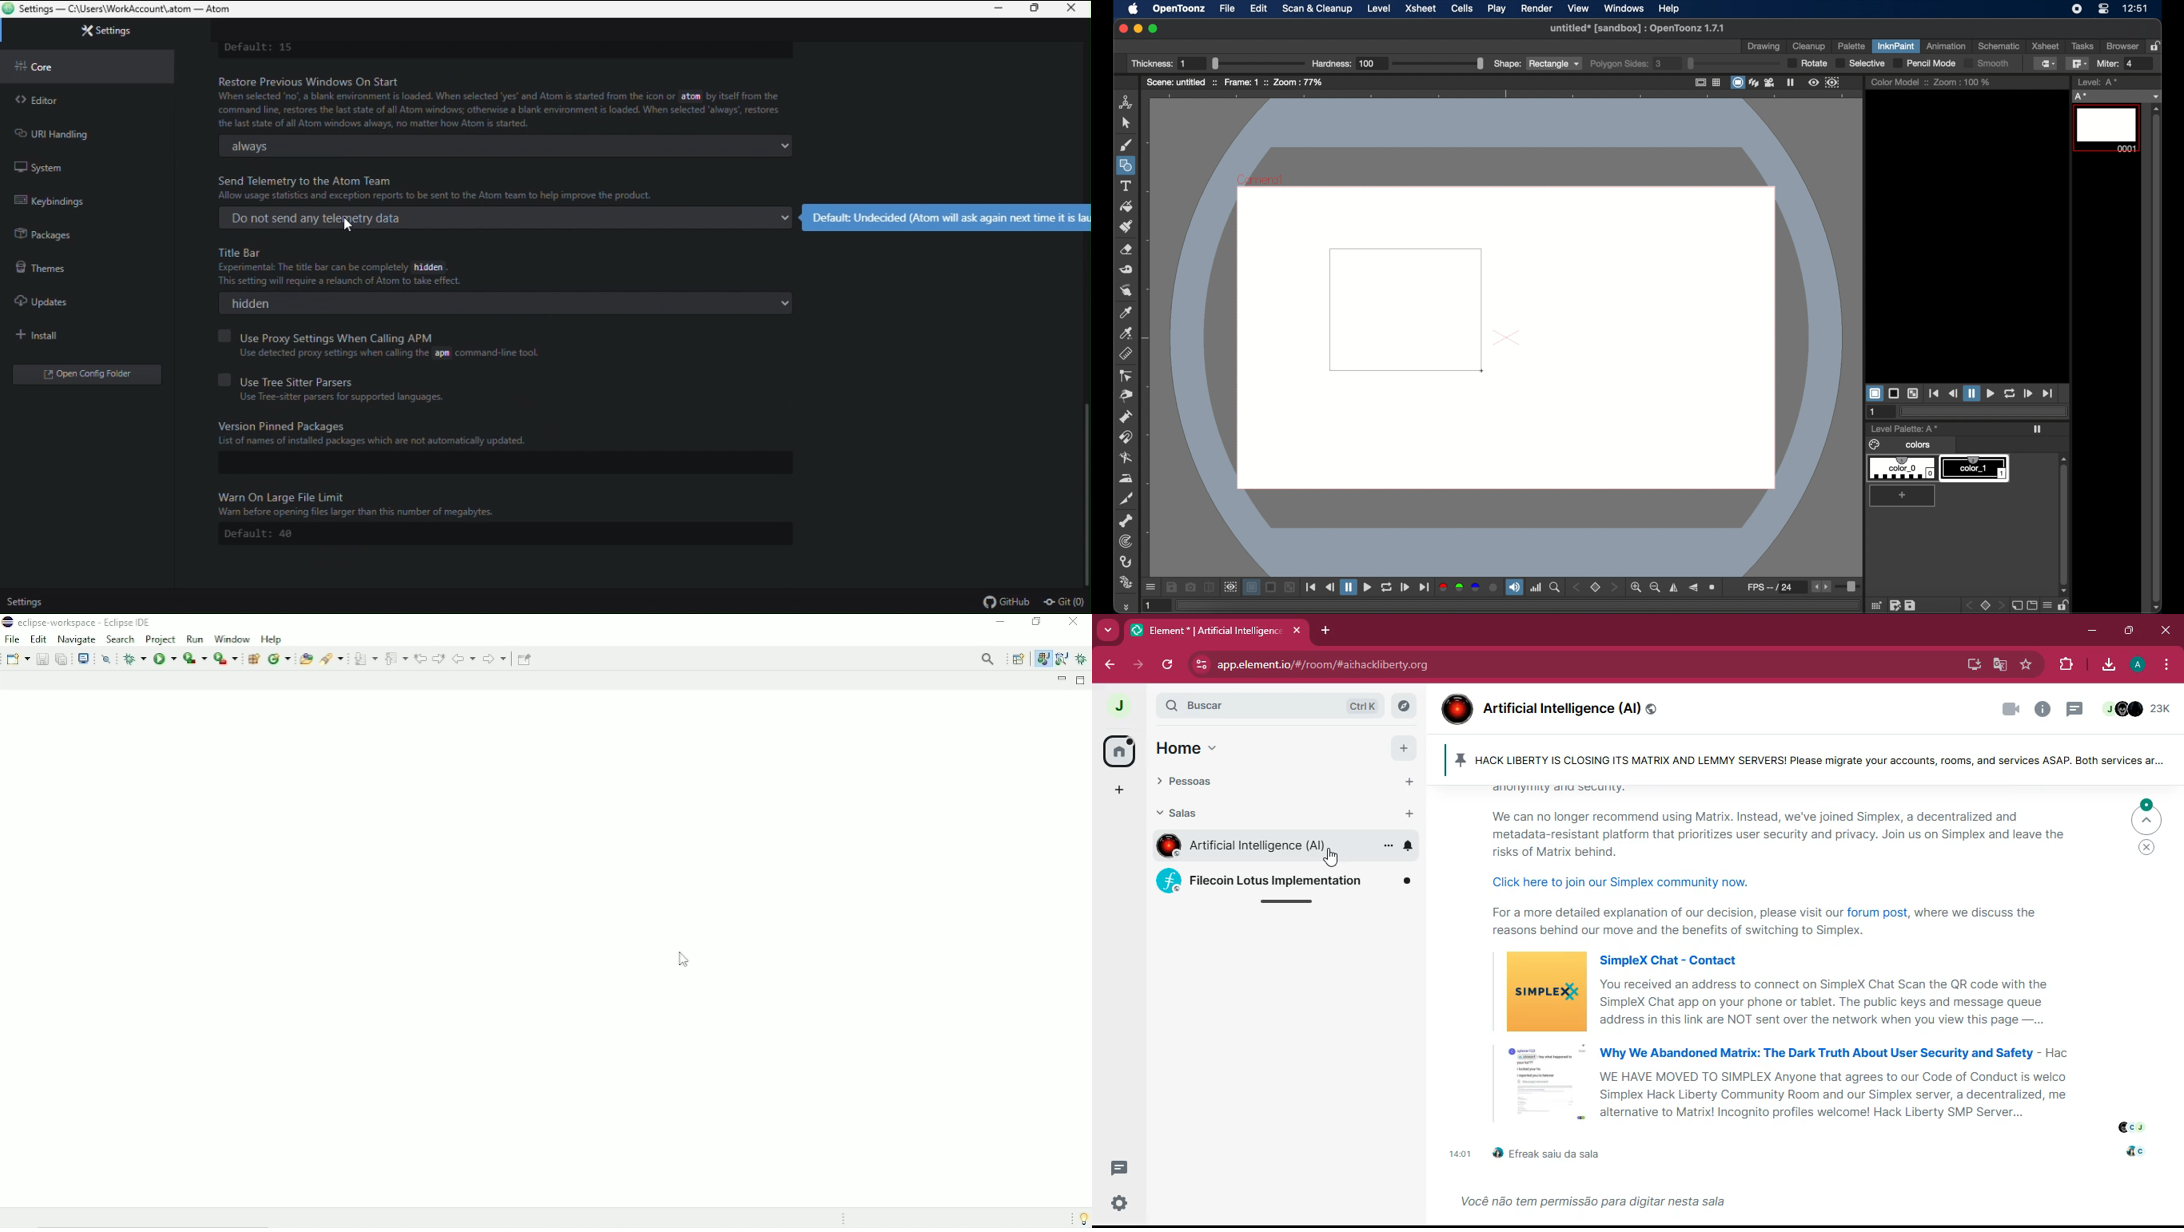 This screenshot has height=1232, width=2184. What do you see at coordinates (2123, 64) in the screenshot?
I see `Miter` at bounding box center [2123, 64].